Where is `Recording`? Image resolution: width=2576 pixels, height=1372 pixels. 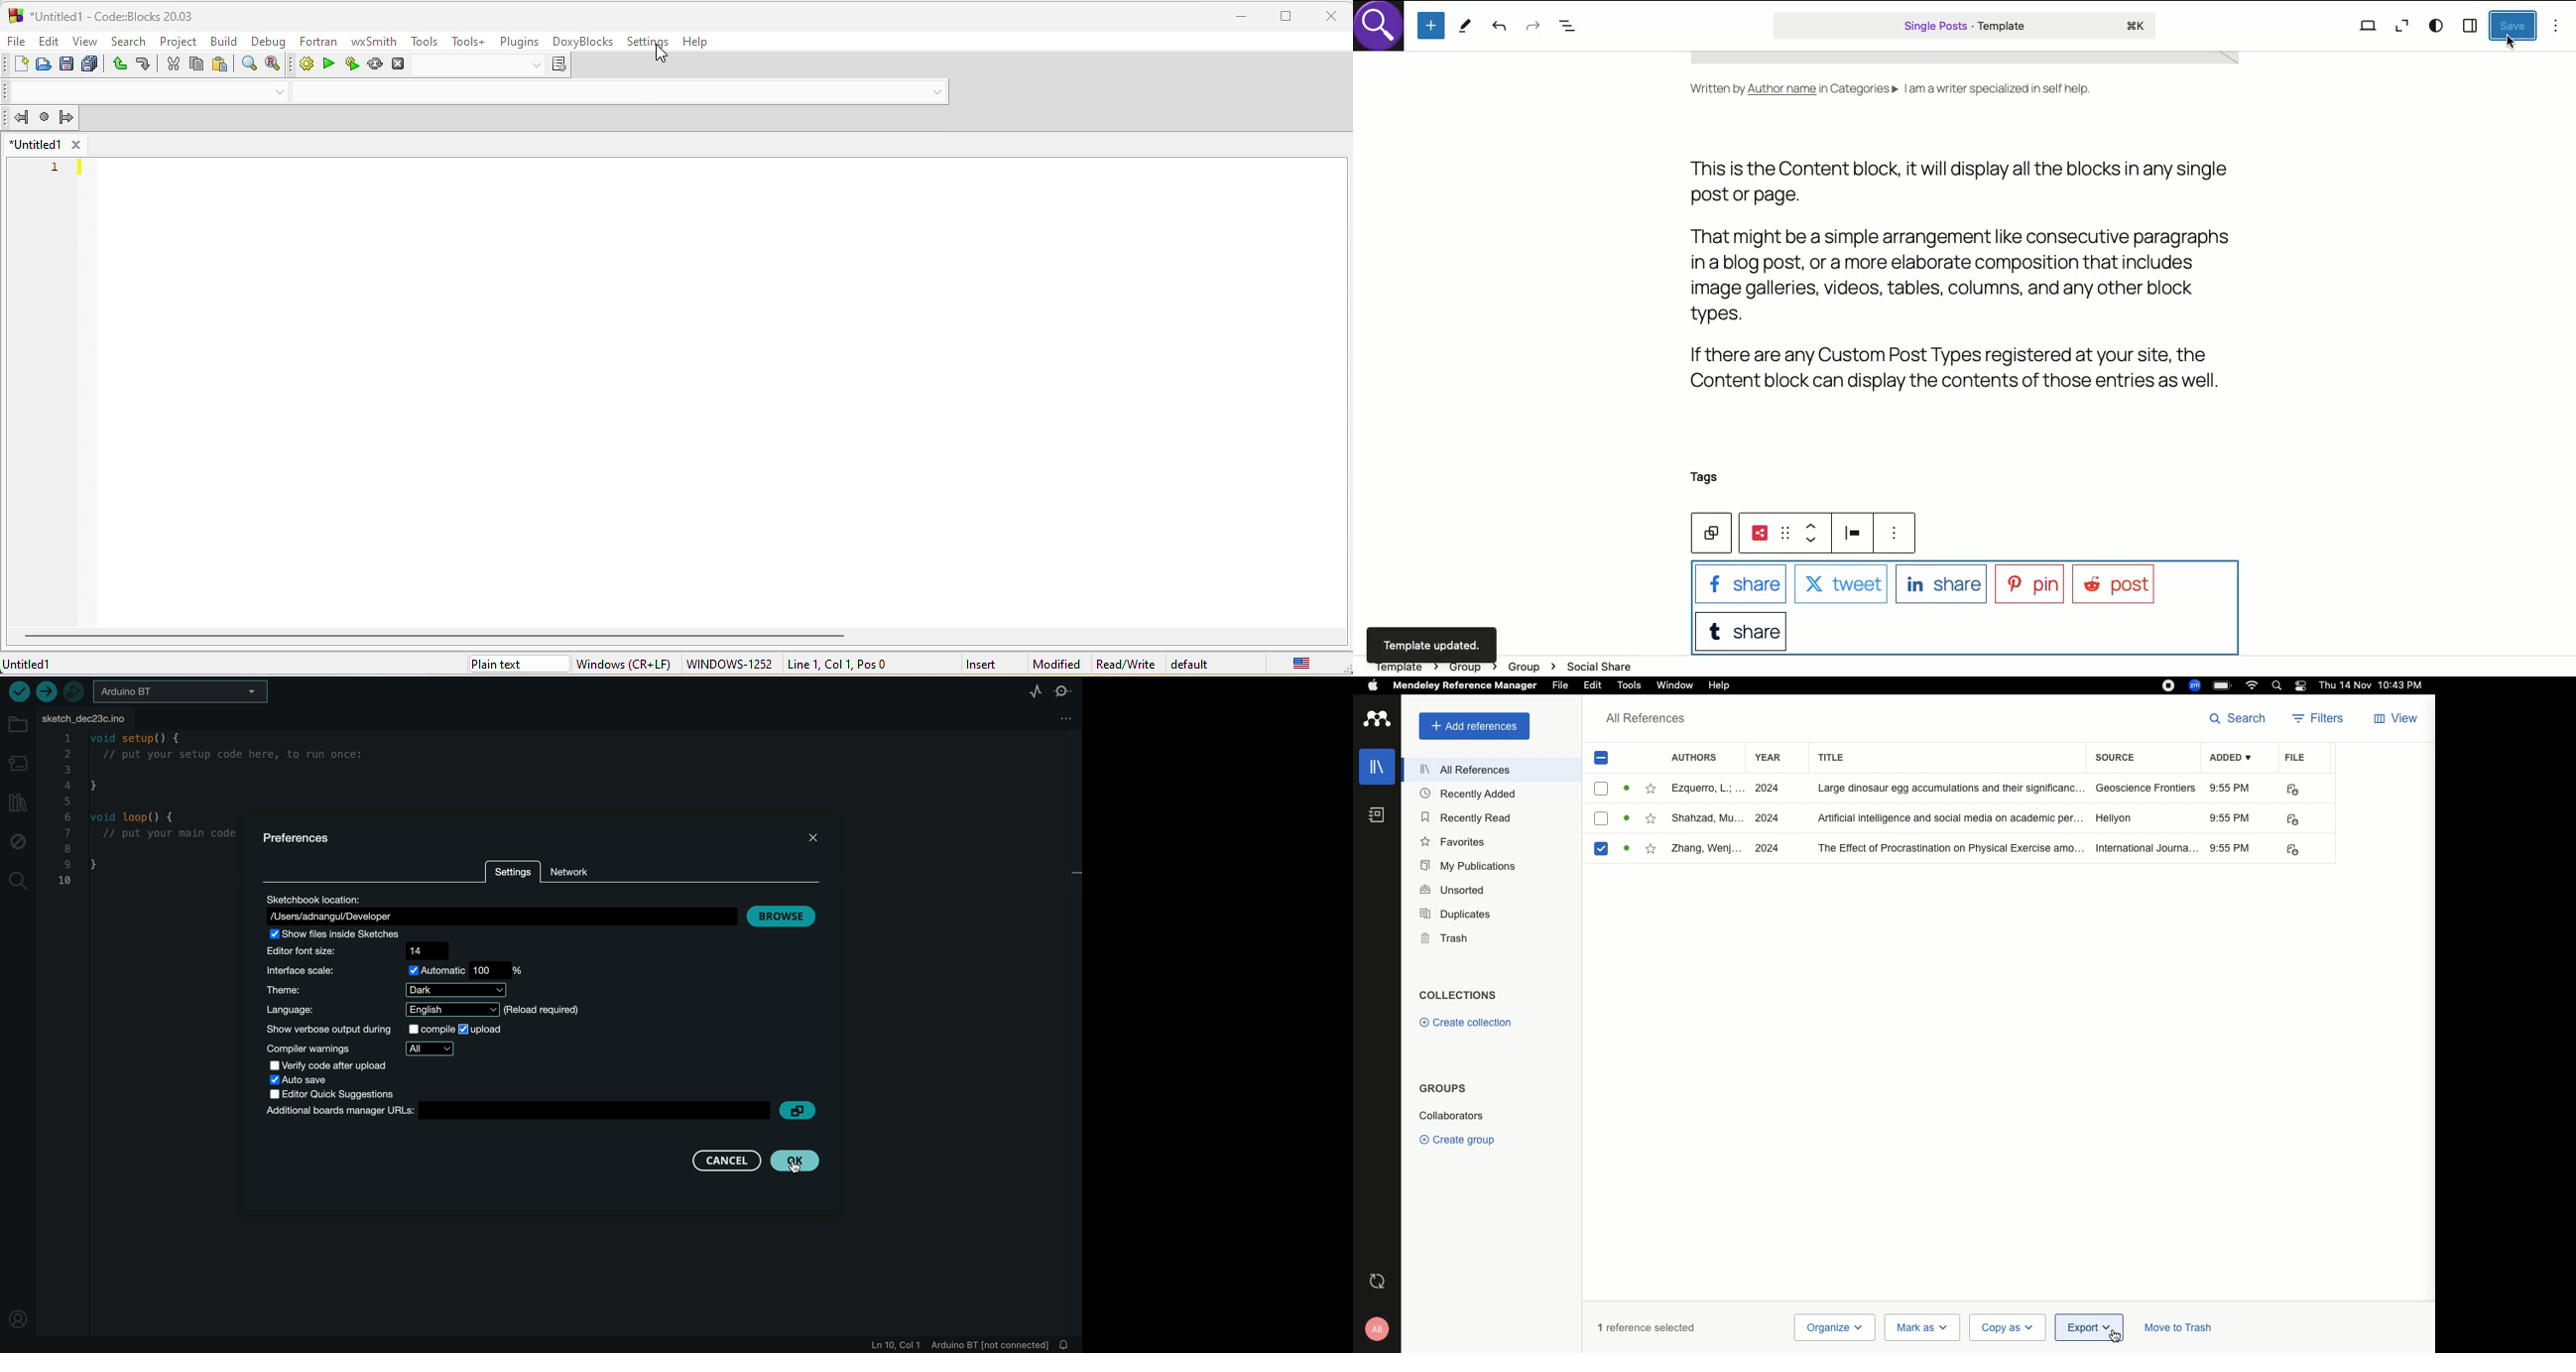 Recording is located at coordinates (2169, 684).